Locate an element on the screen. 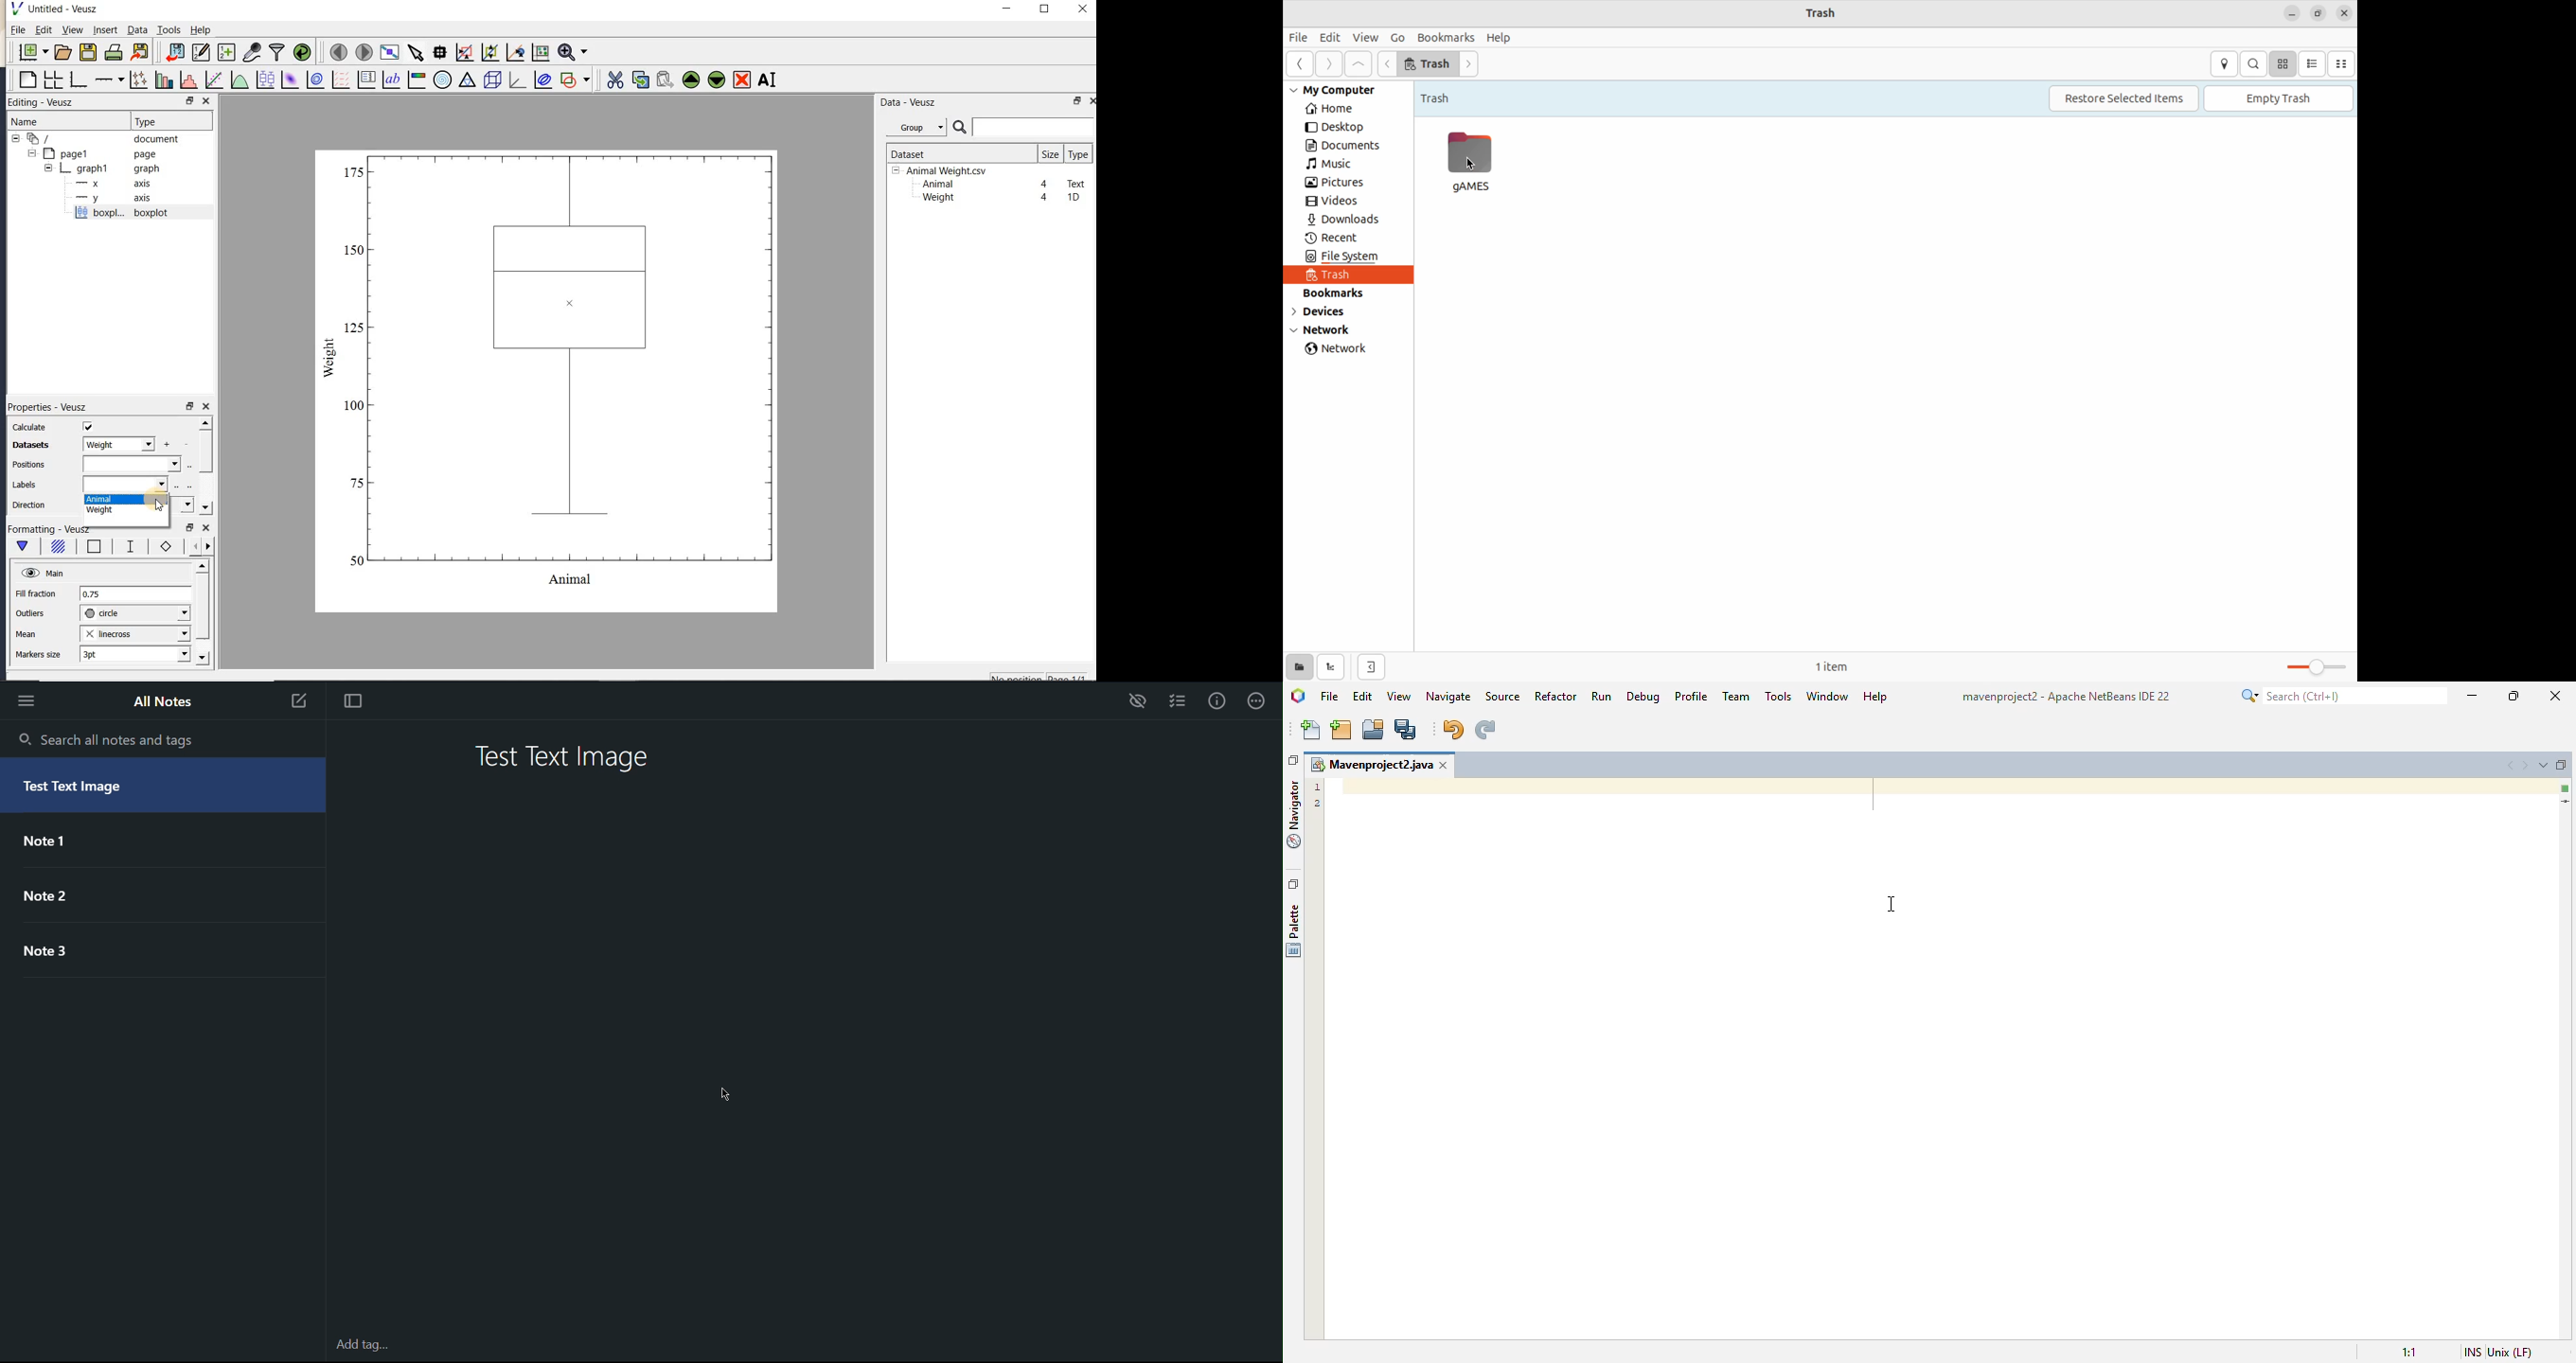  graph1 is located at coordinates (96, 168).